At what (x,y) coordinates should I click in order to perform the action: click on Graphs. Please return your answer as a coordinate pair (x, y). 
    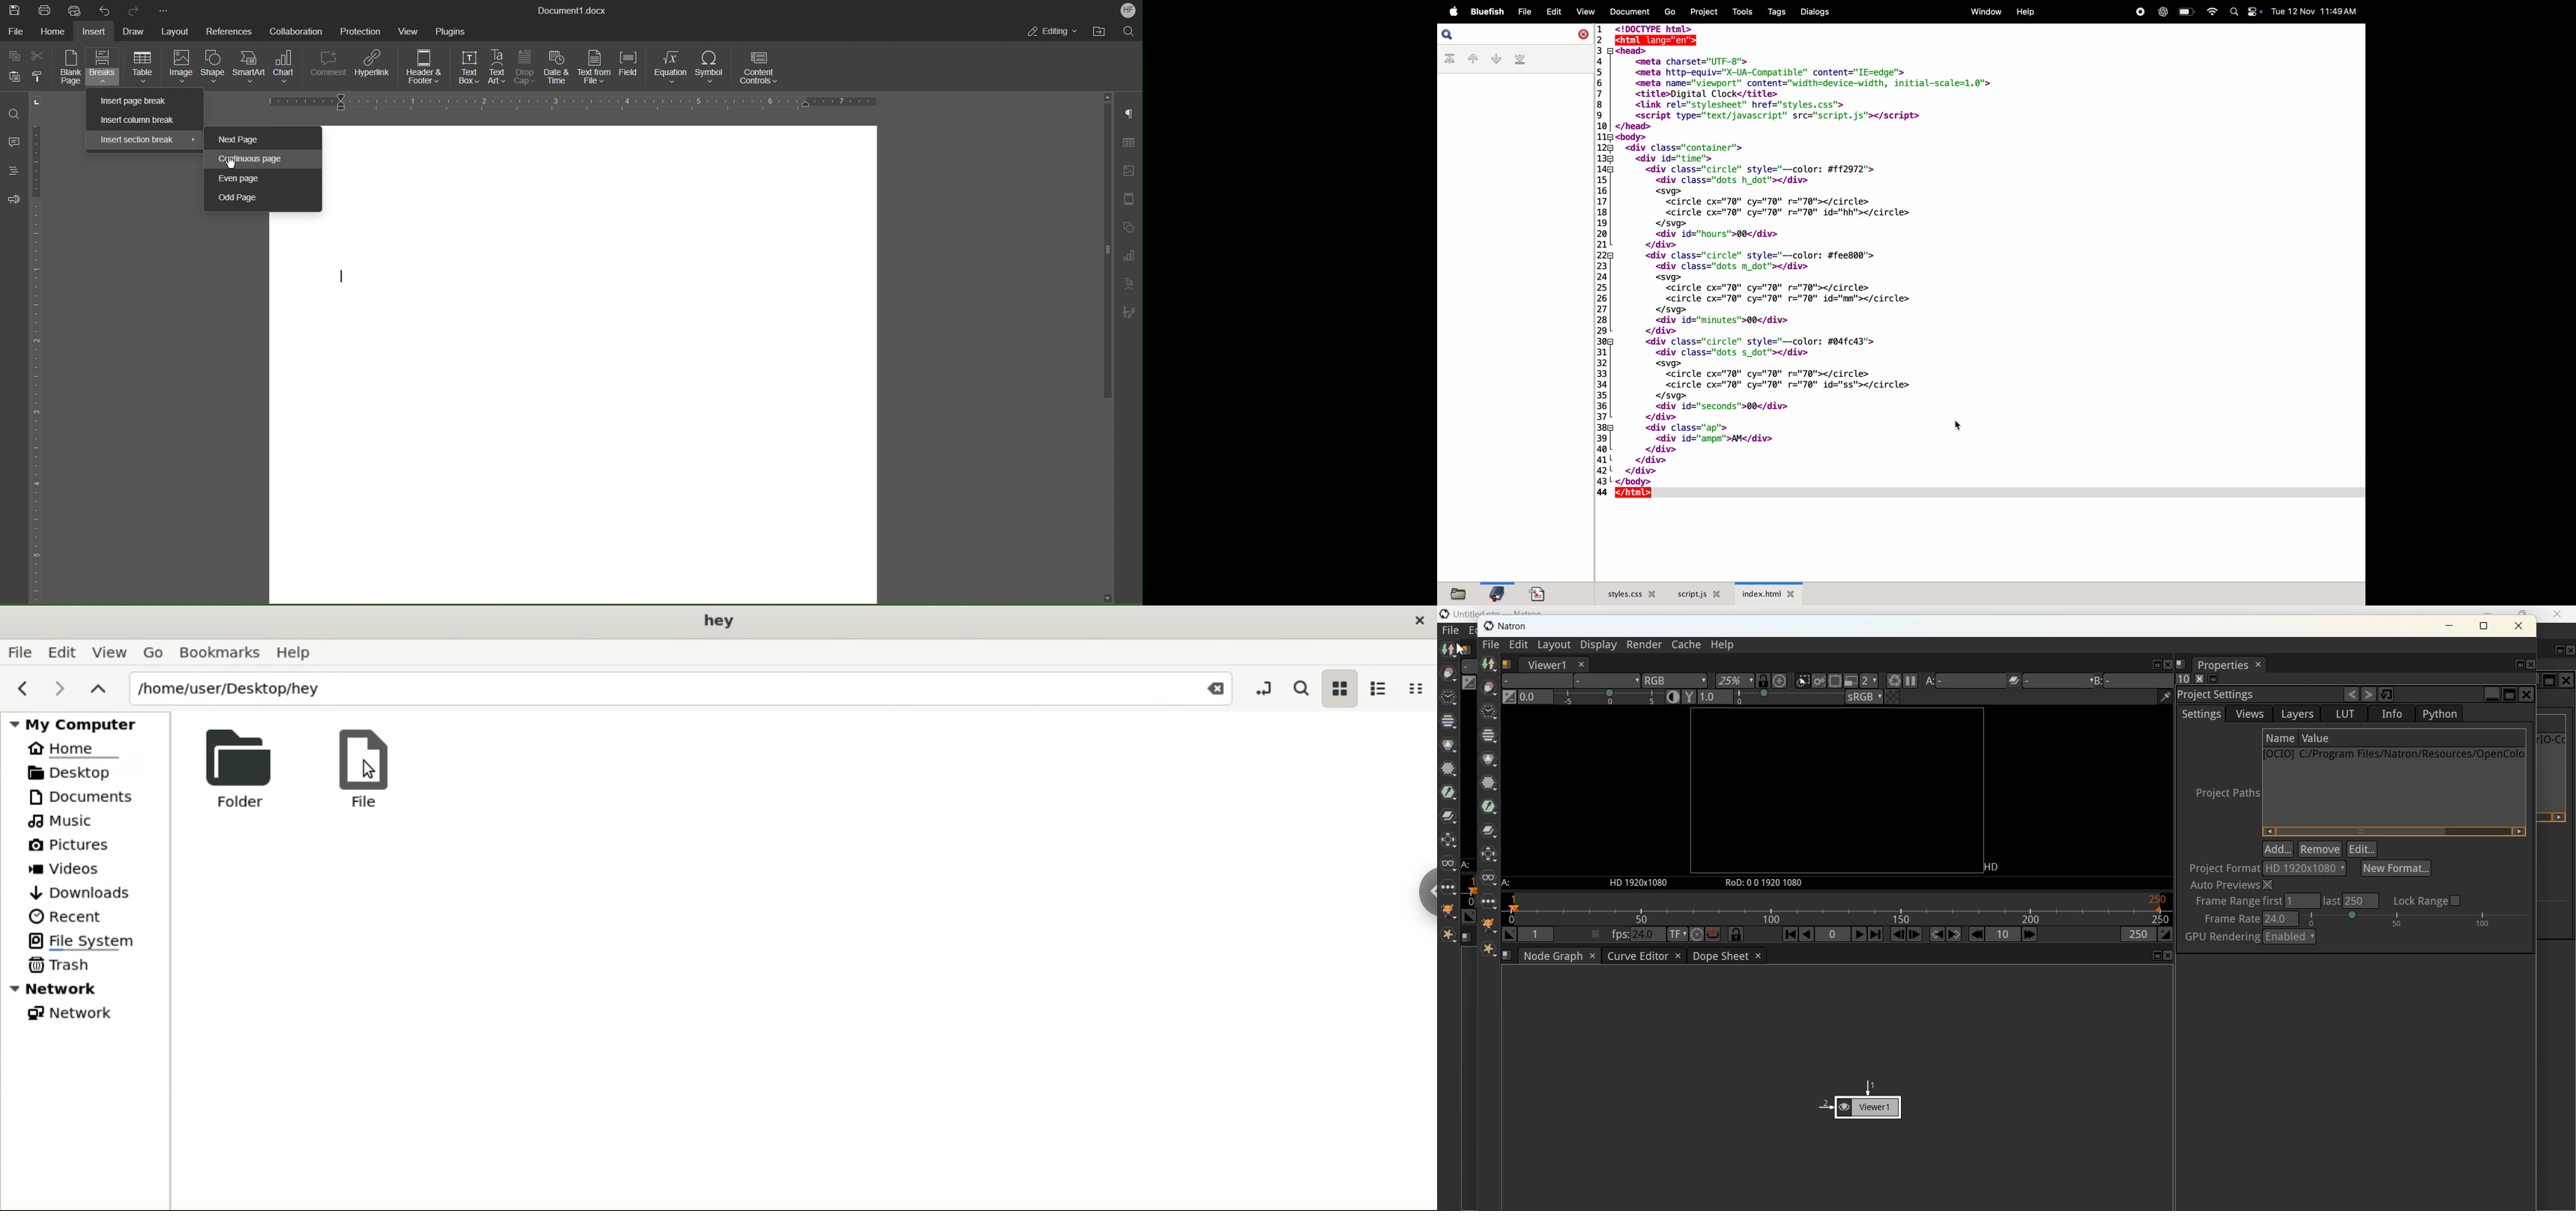
    Looking at the image, I should click on (1128, 256).